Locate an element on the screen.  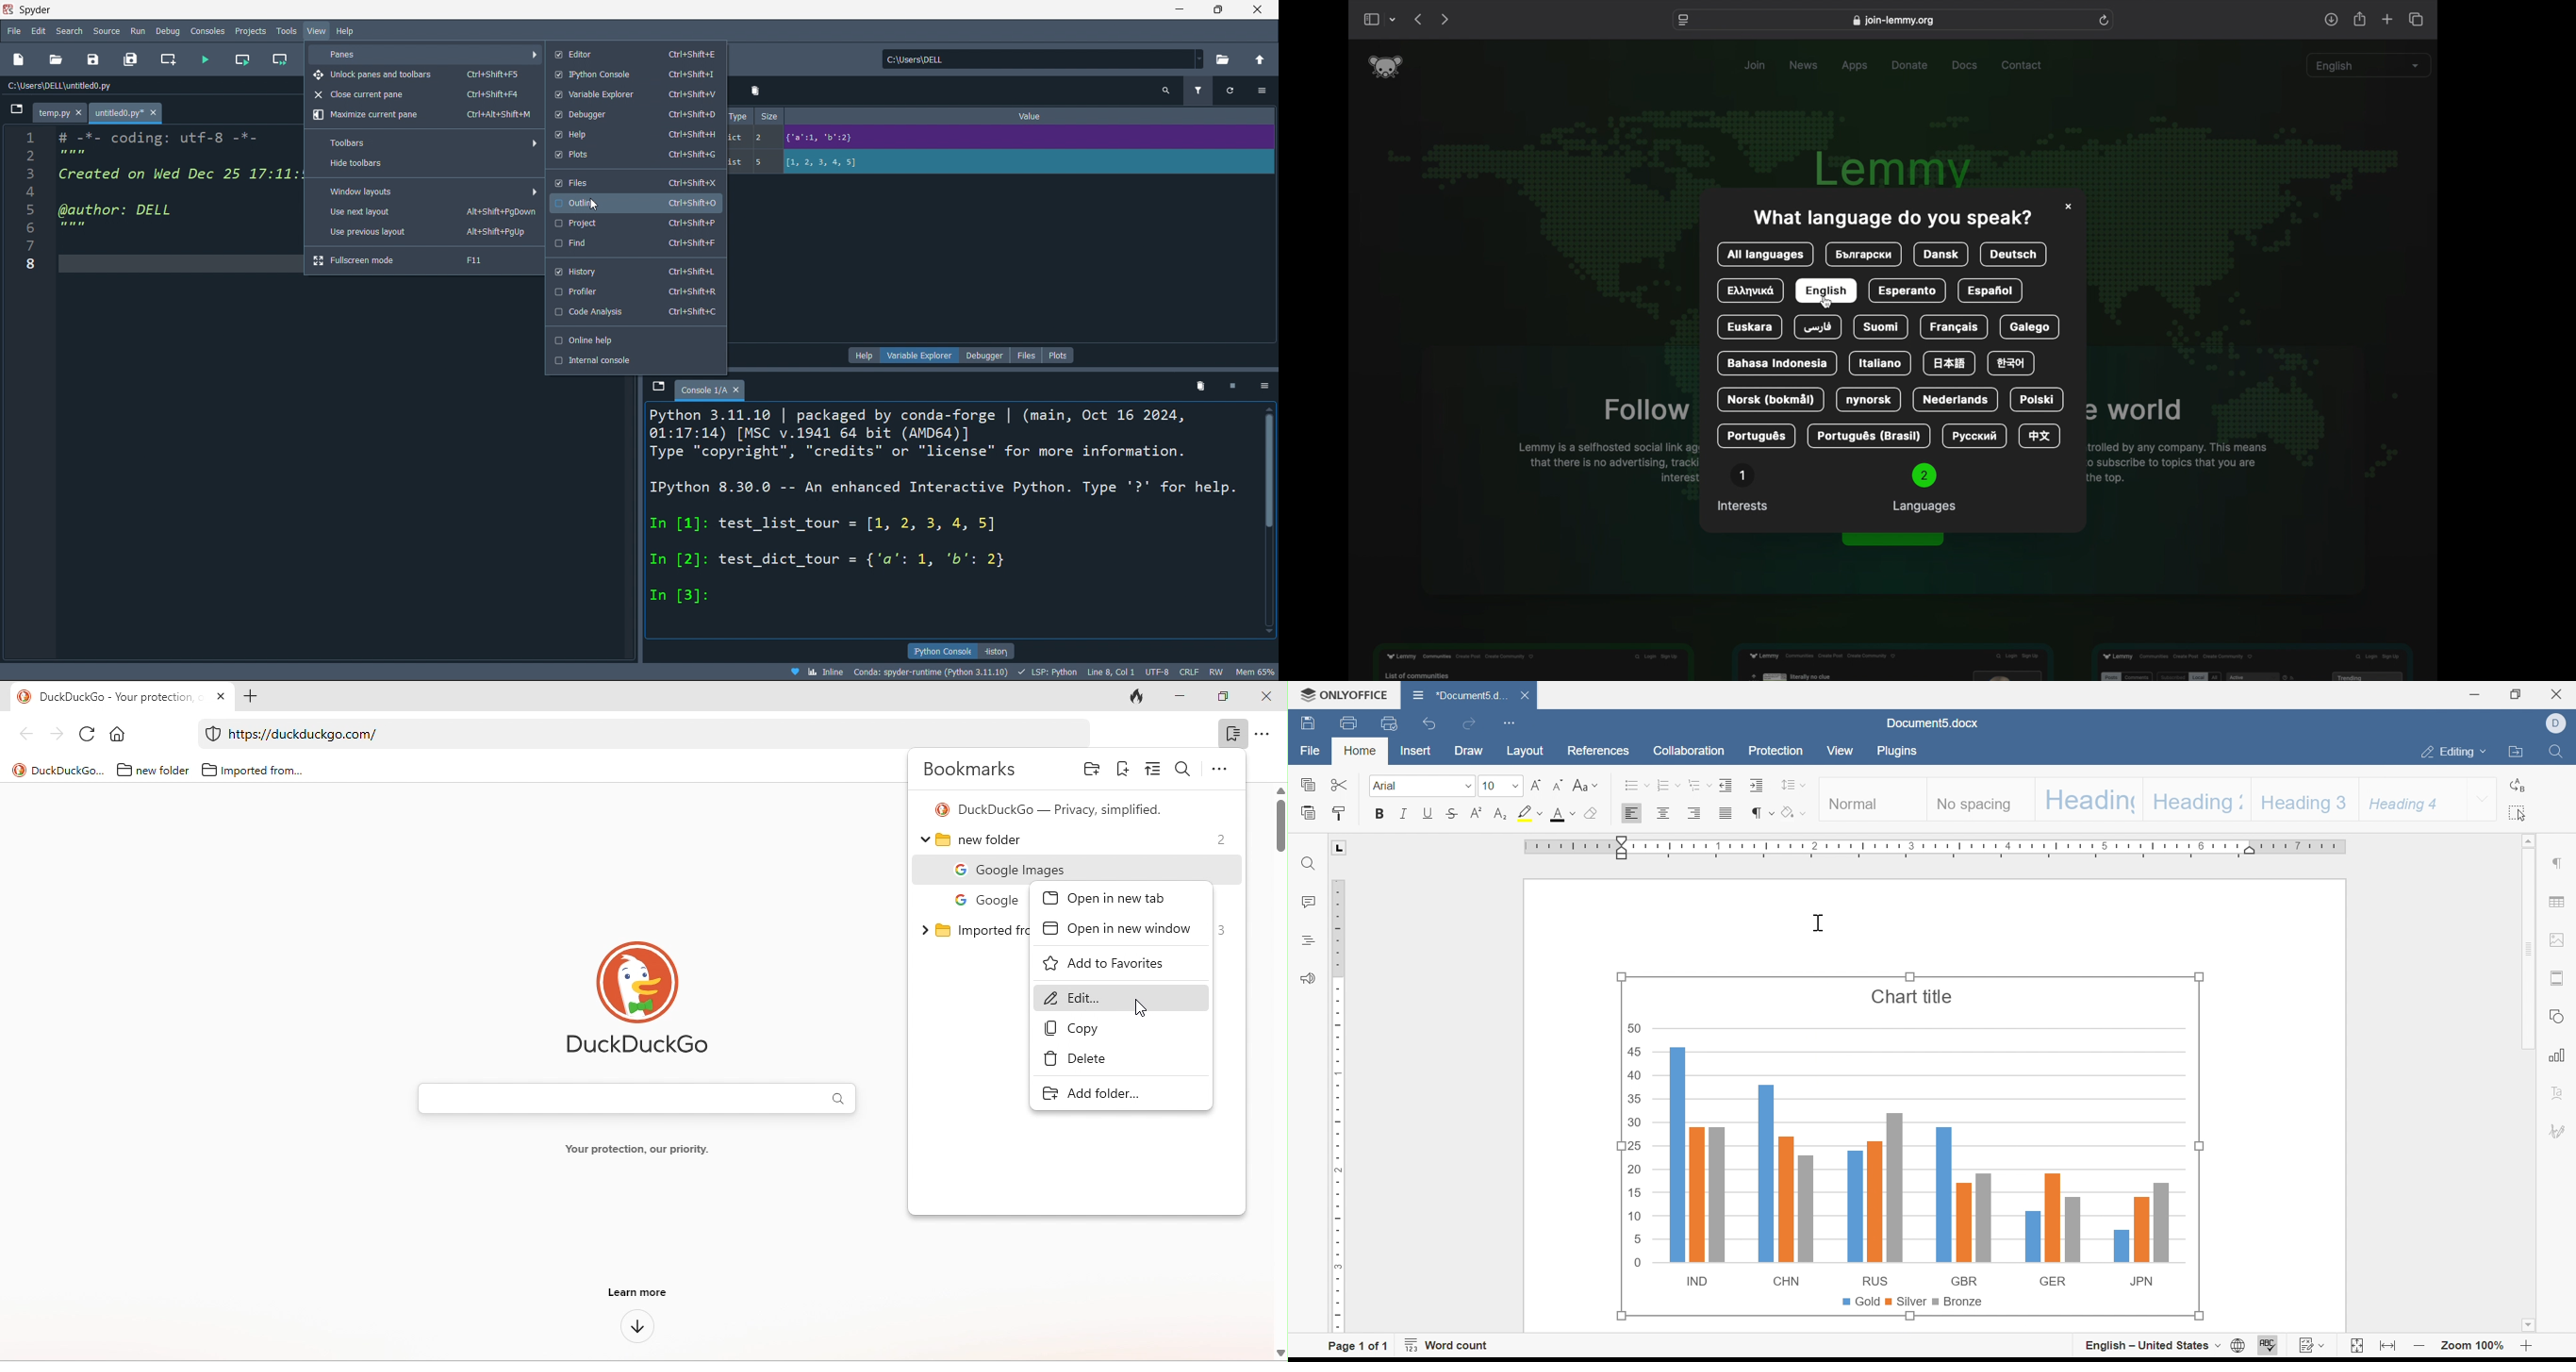
list is located at coordinates (738, 162).